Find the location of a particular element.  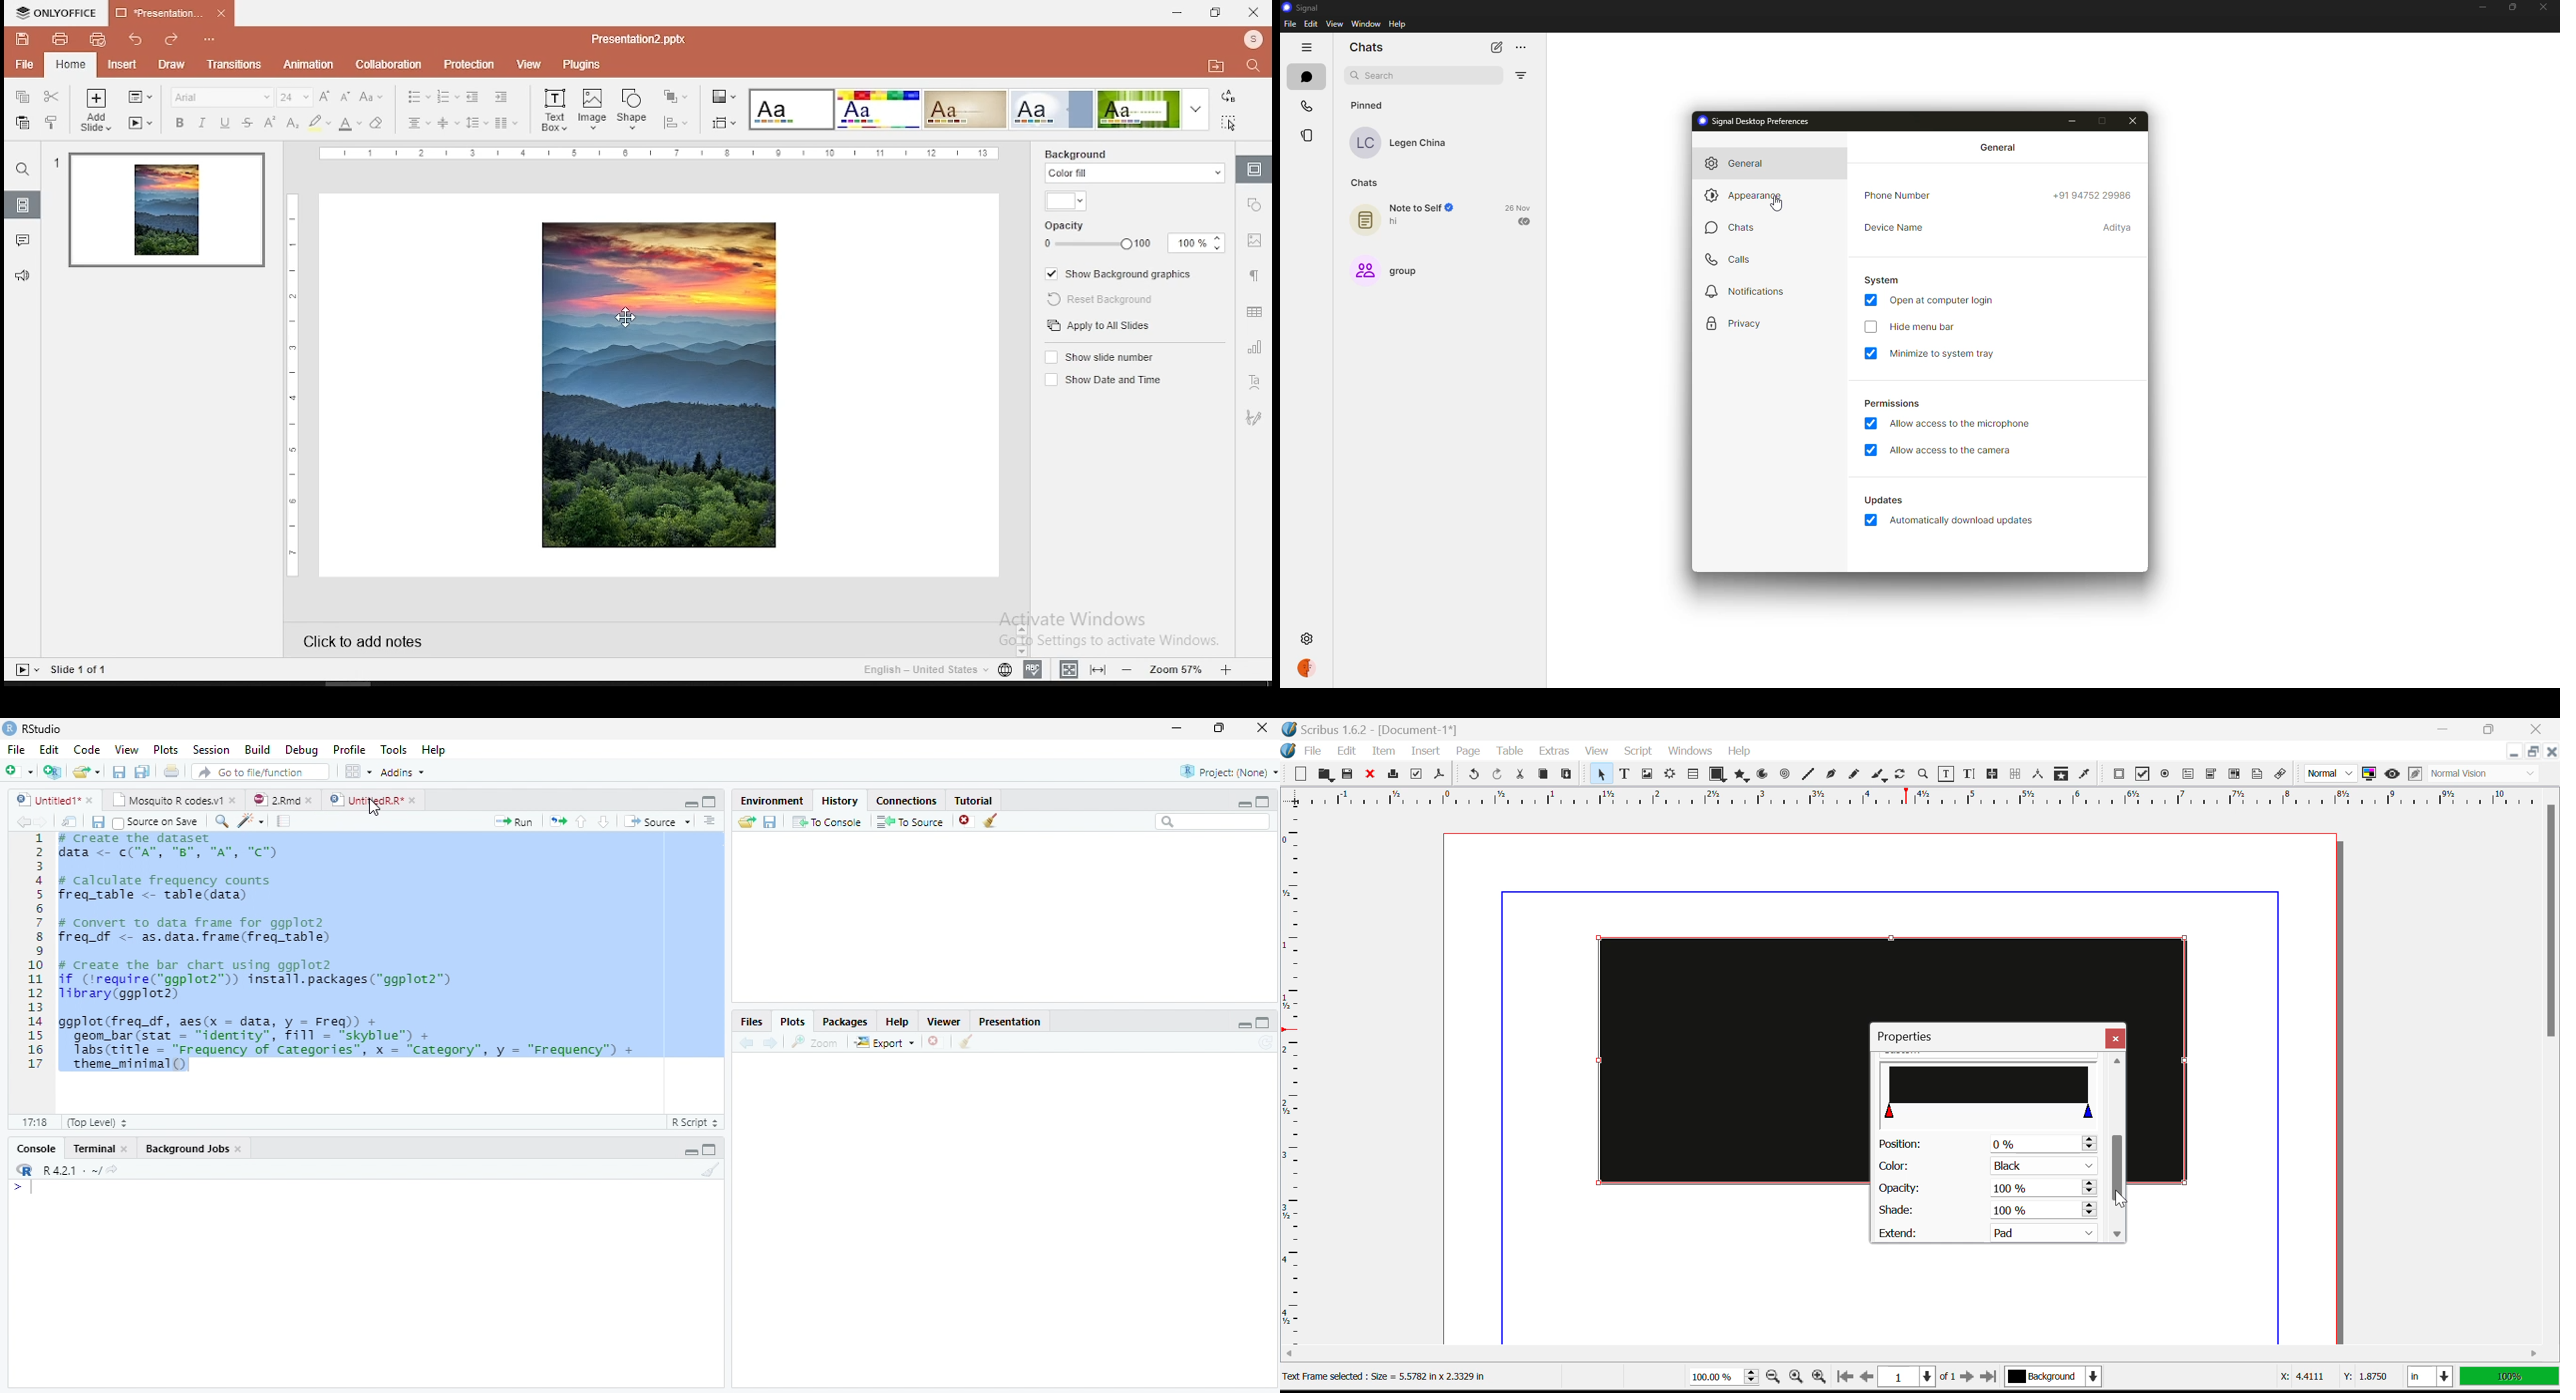

Addins is located at coordinates (405, 773).